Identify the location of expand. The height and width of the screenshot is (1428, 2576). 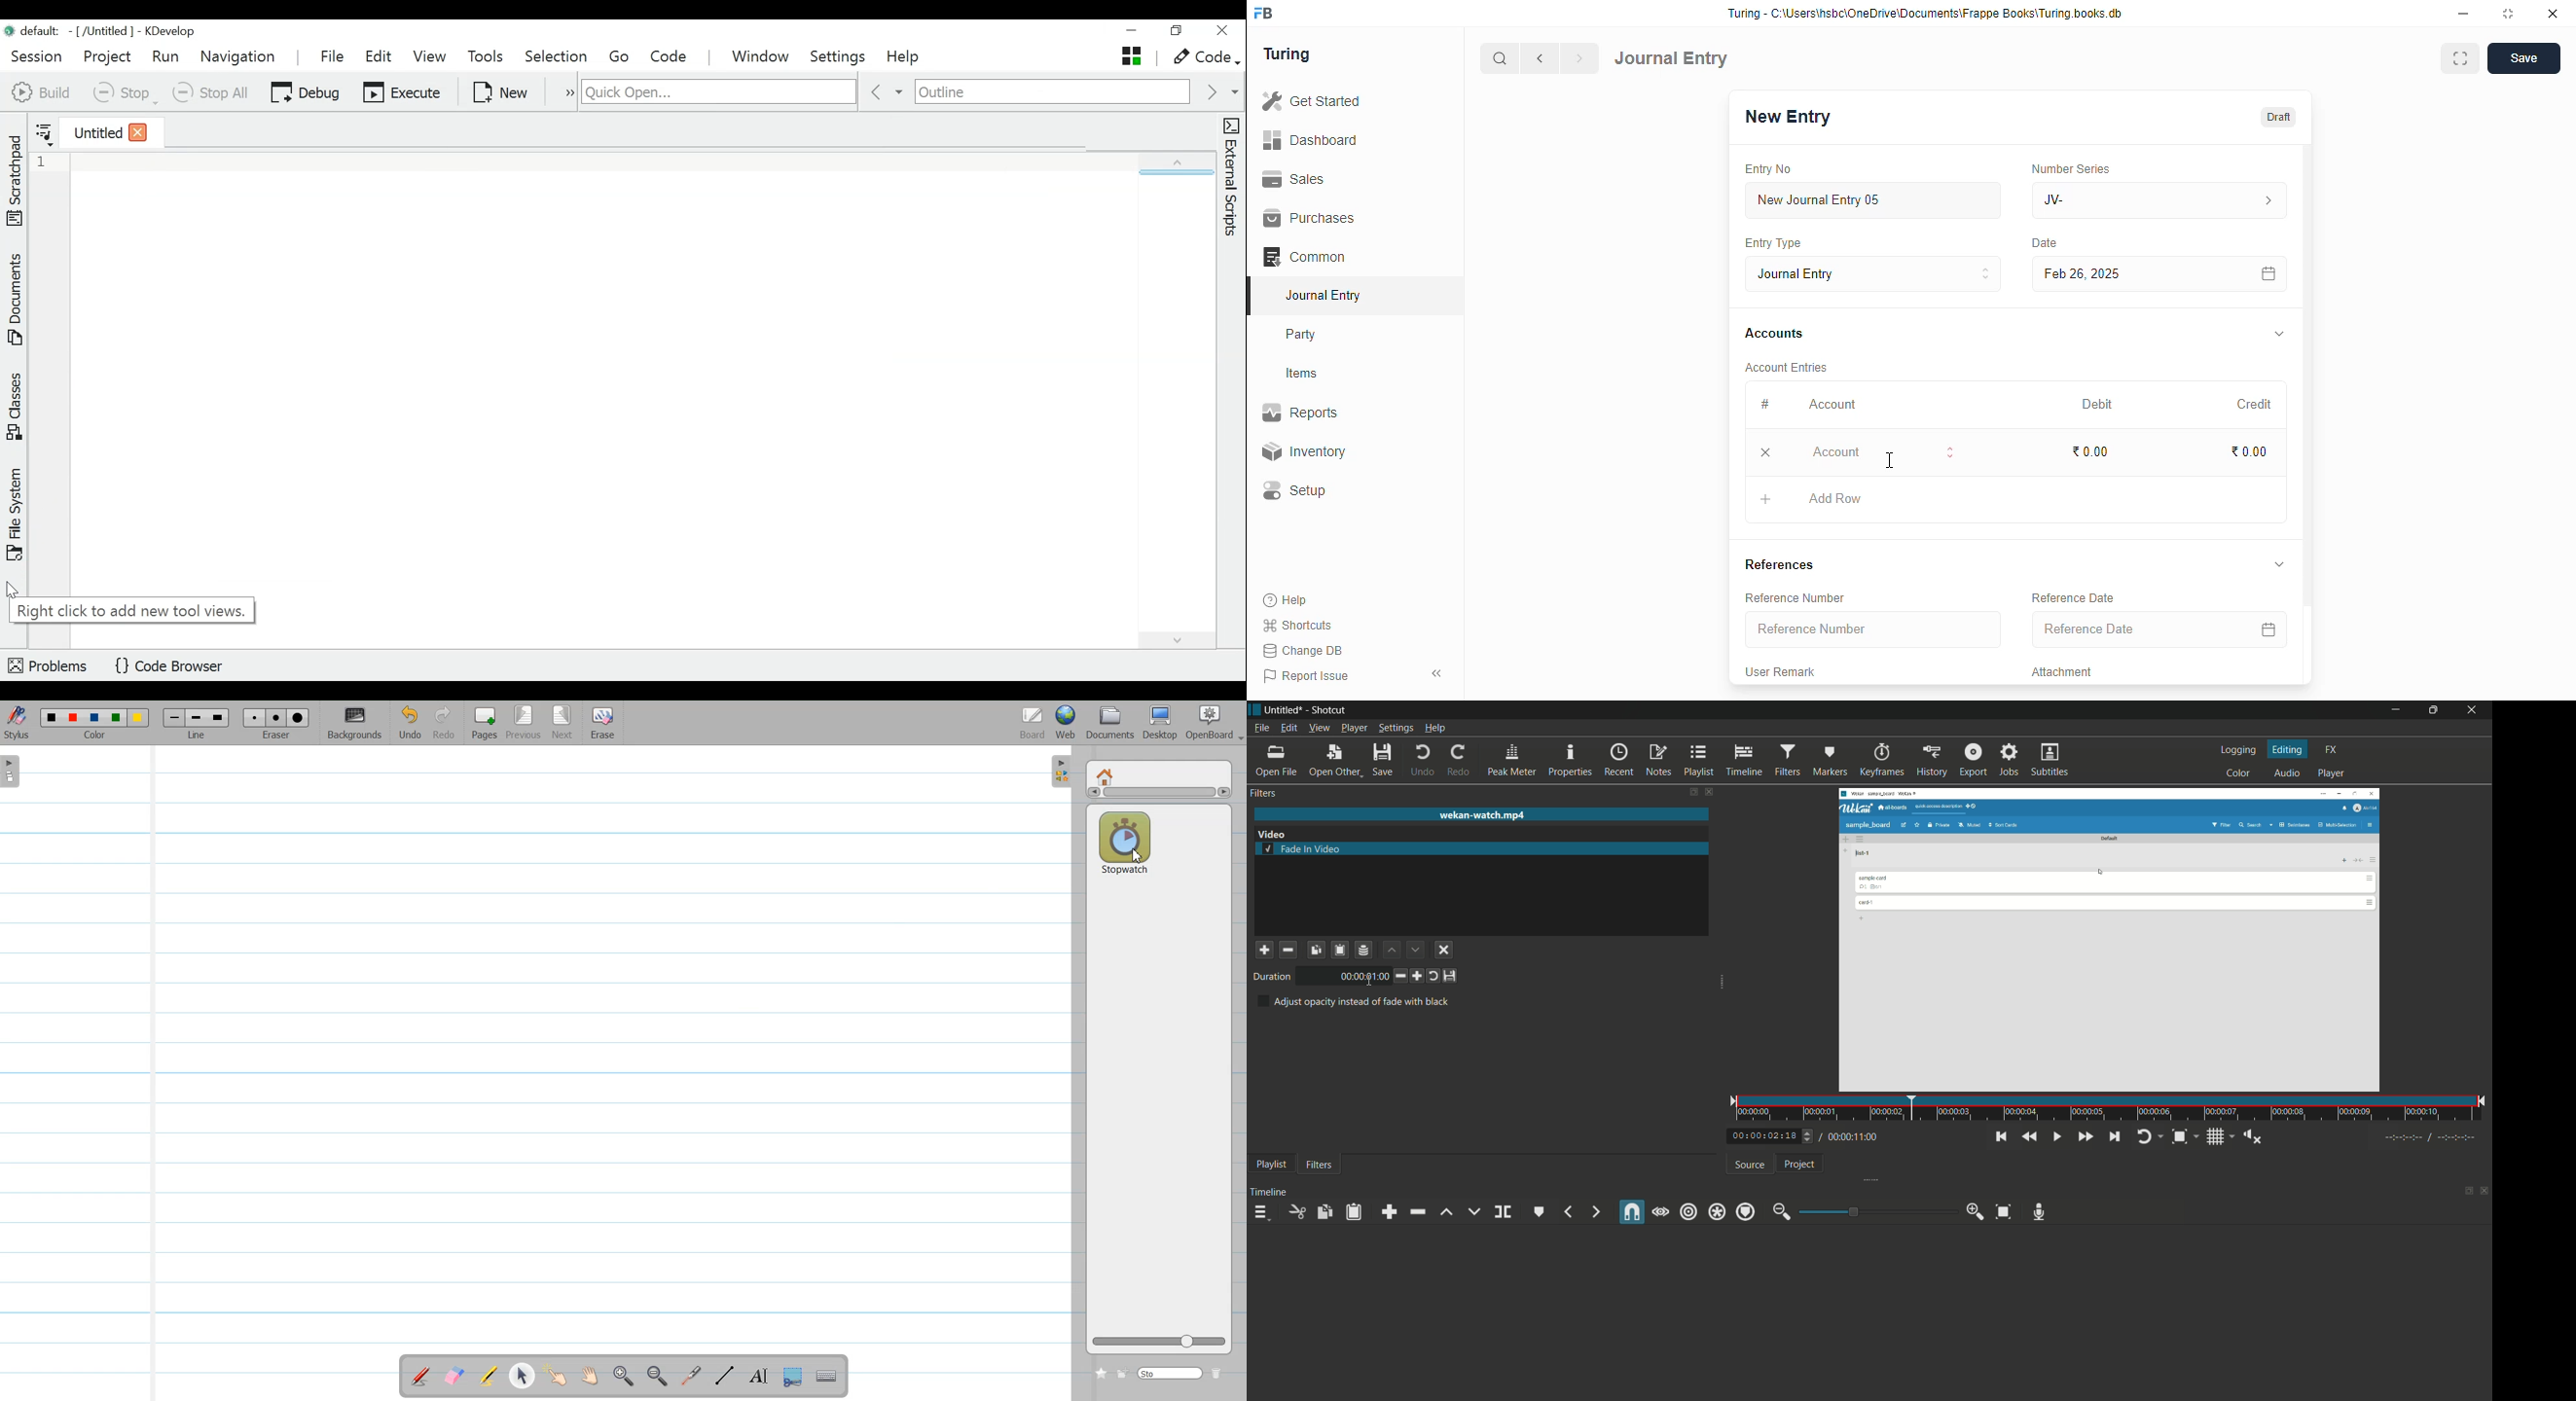
(1876, 1179).